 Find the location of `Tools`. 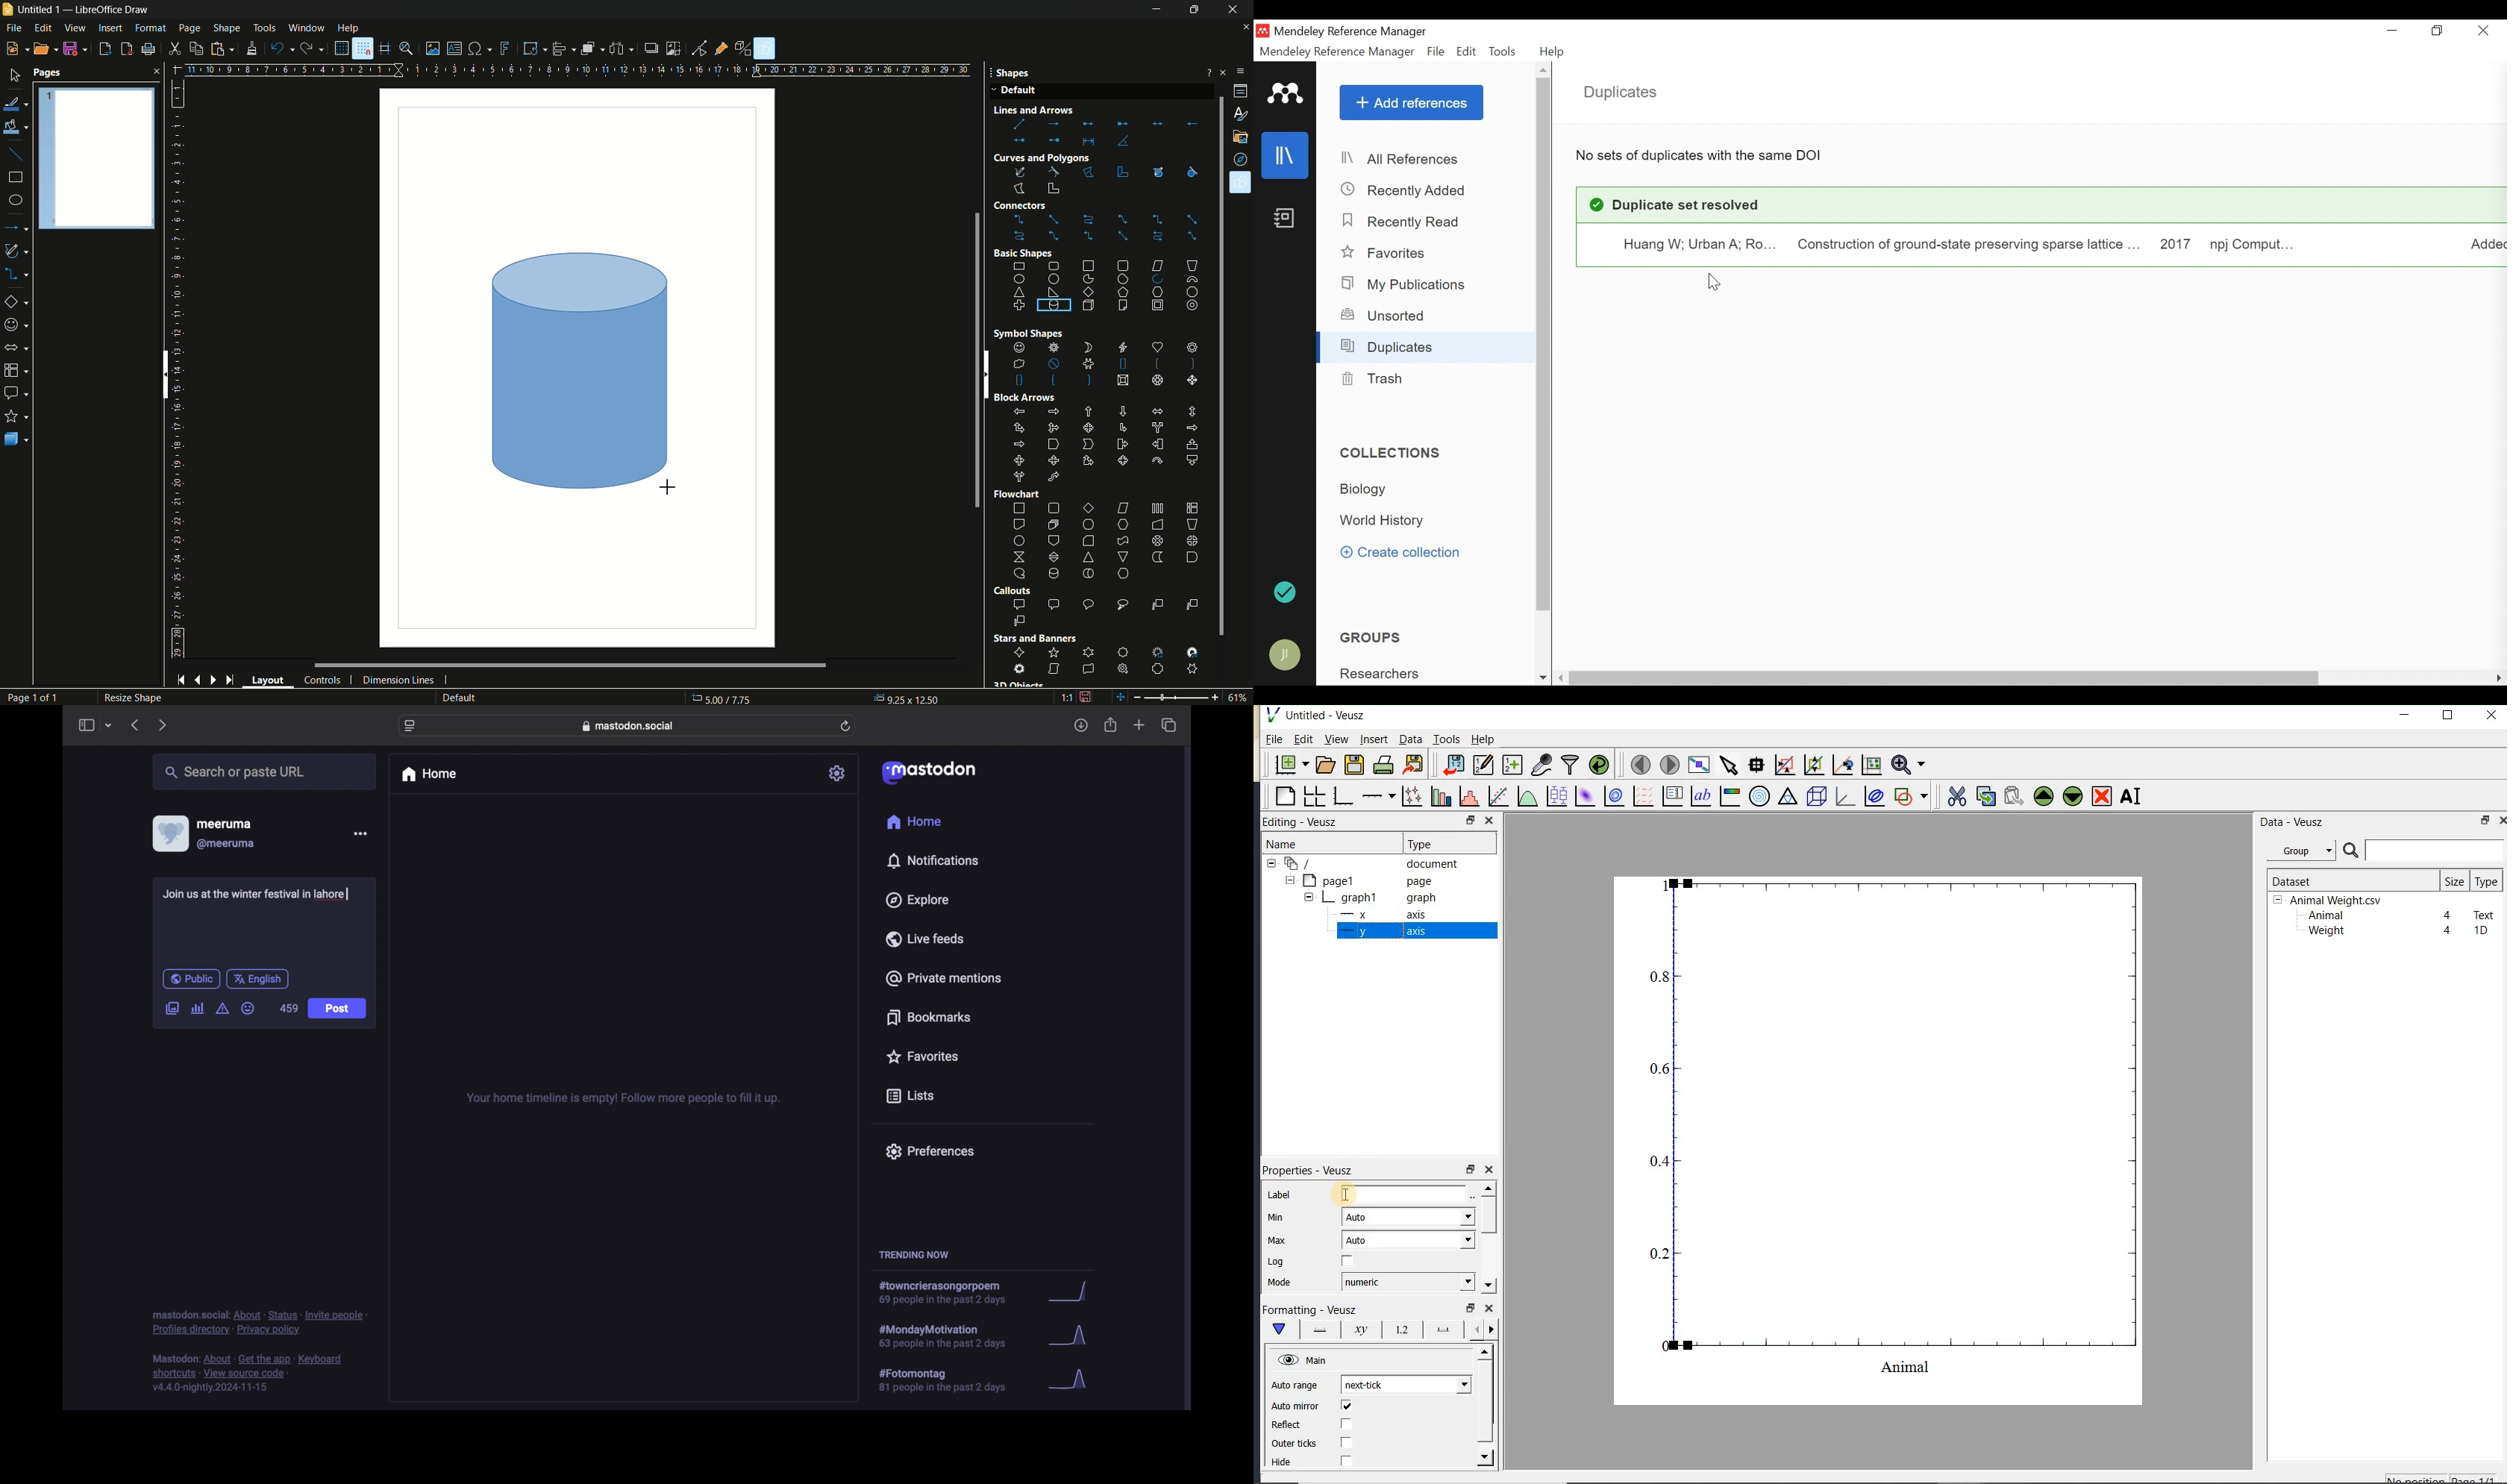

Tools is located at coordinates (1504, 52).